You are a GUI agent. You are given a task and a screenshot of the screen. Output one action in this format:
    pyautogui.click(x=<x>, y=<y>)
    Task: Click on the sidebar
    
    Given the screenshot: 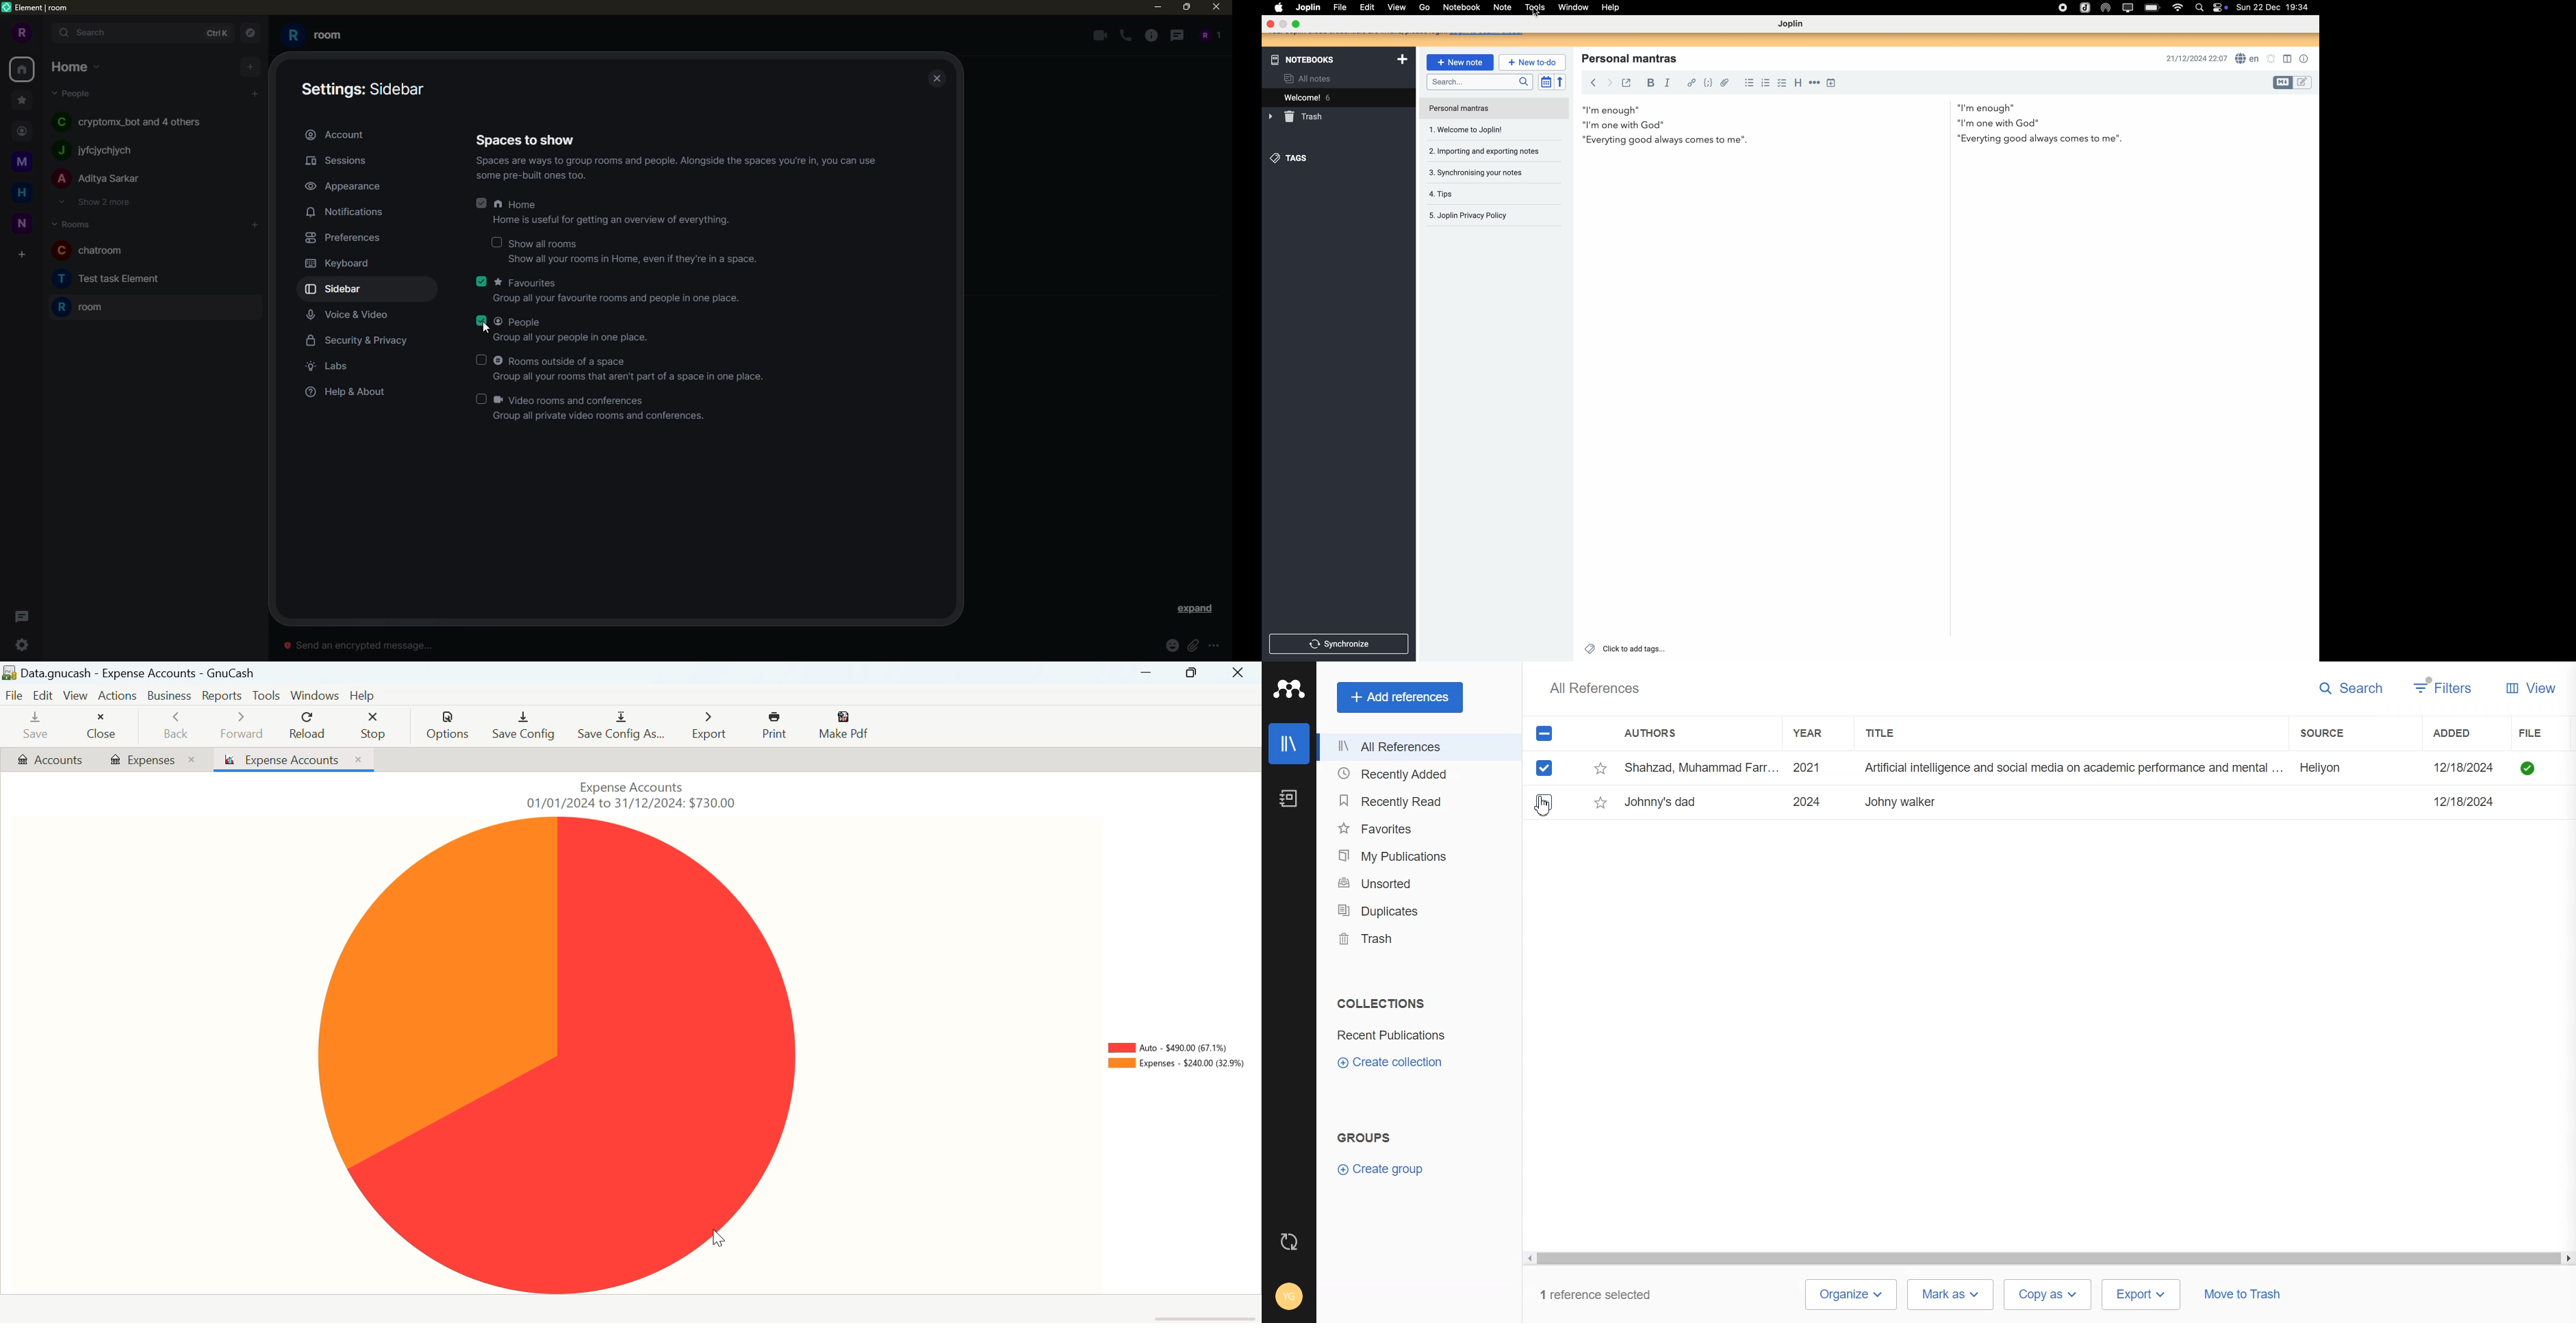 What is the action you would take?
    pyautogui.click(x=366, y=89)
    